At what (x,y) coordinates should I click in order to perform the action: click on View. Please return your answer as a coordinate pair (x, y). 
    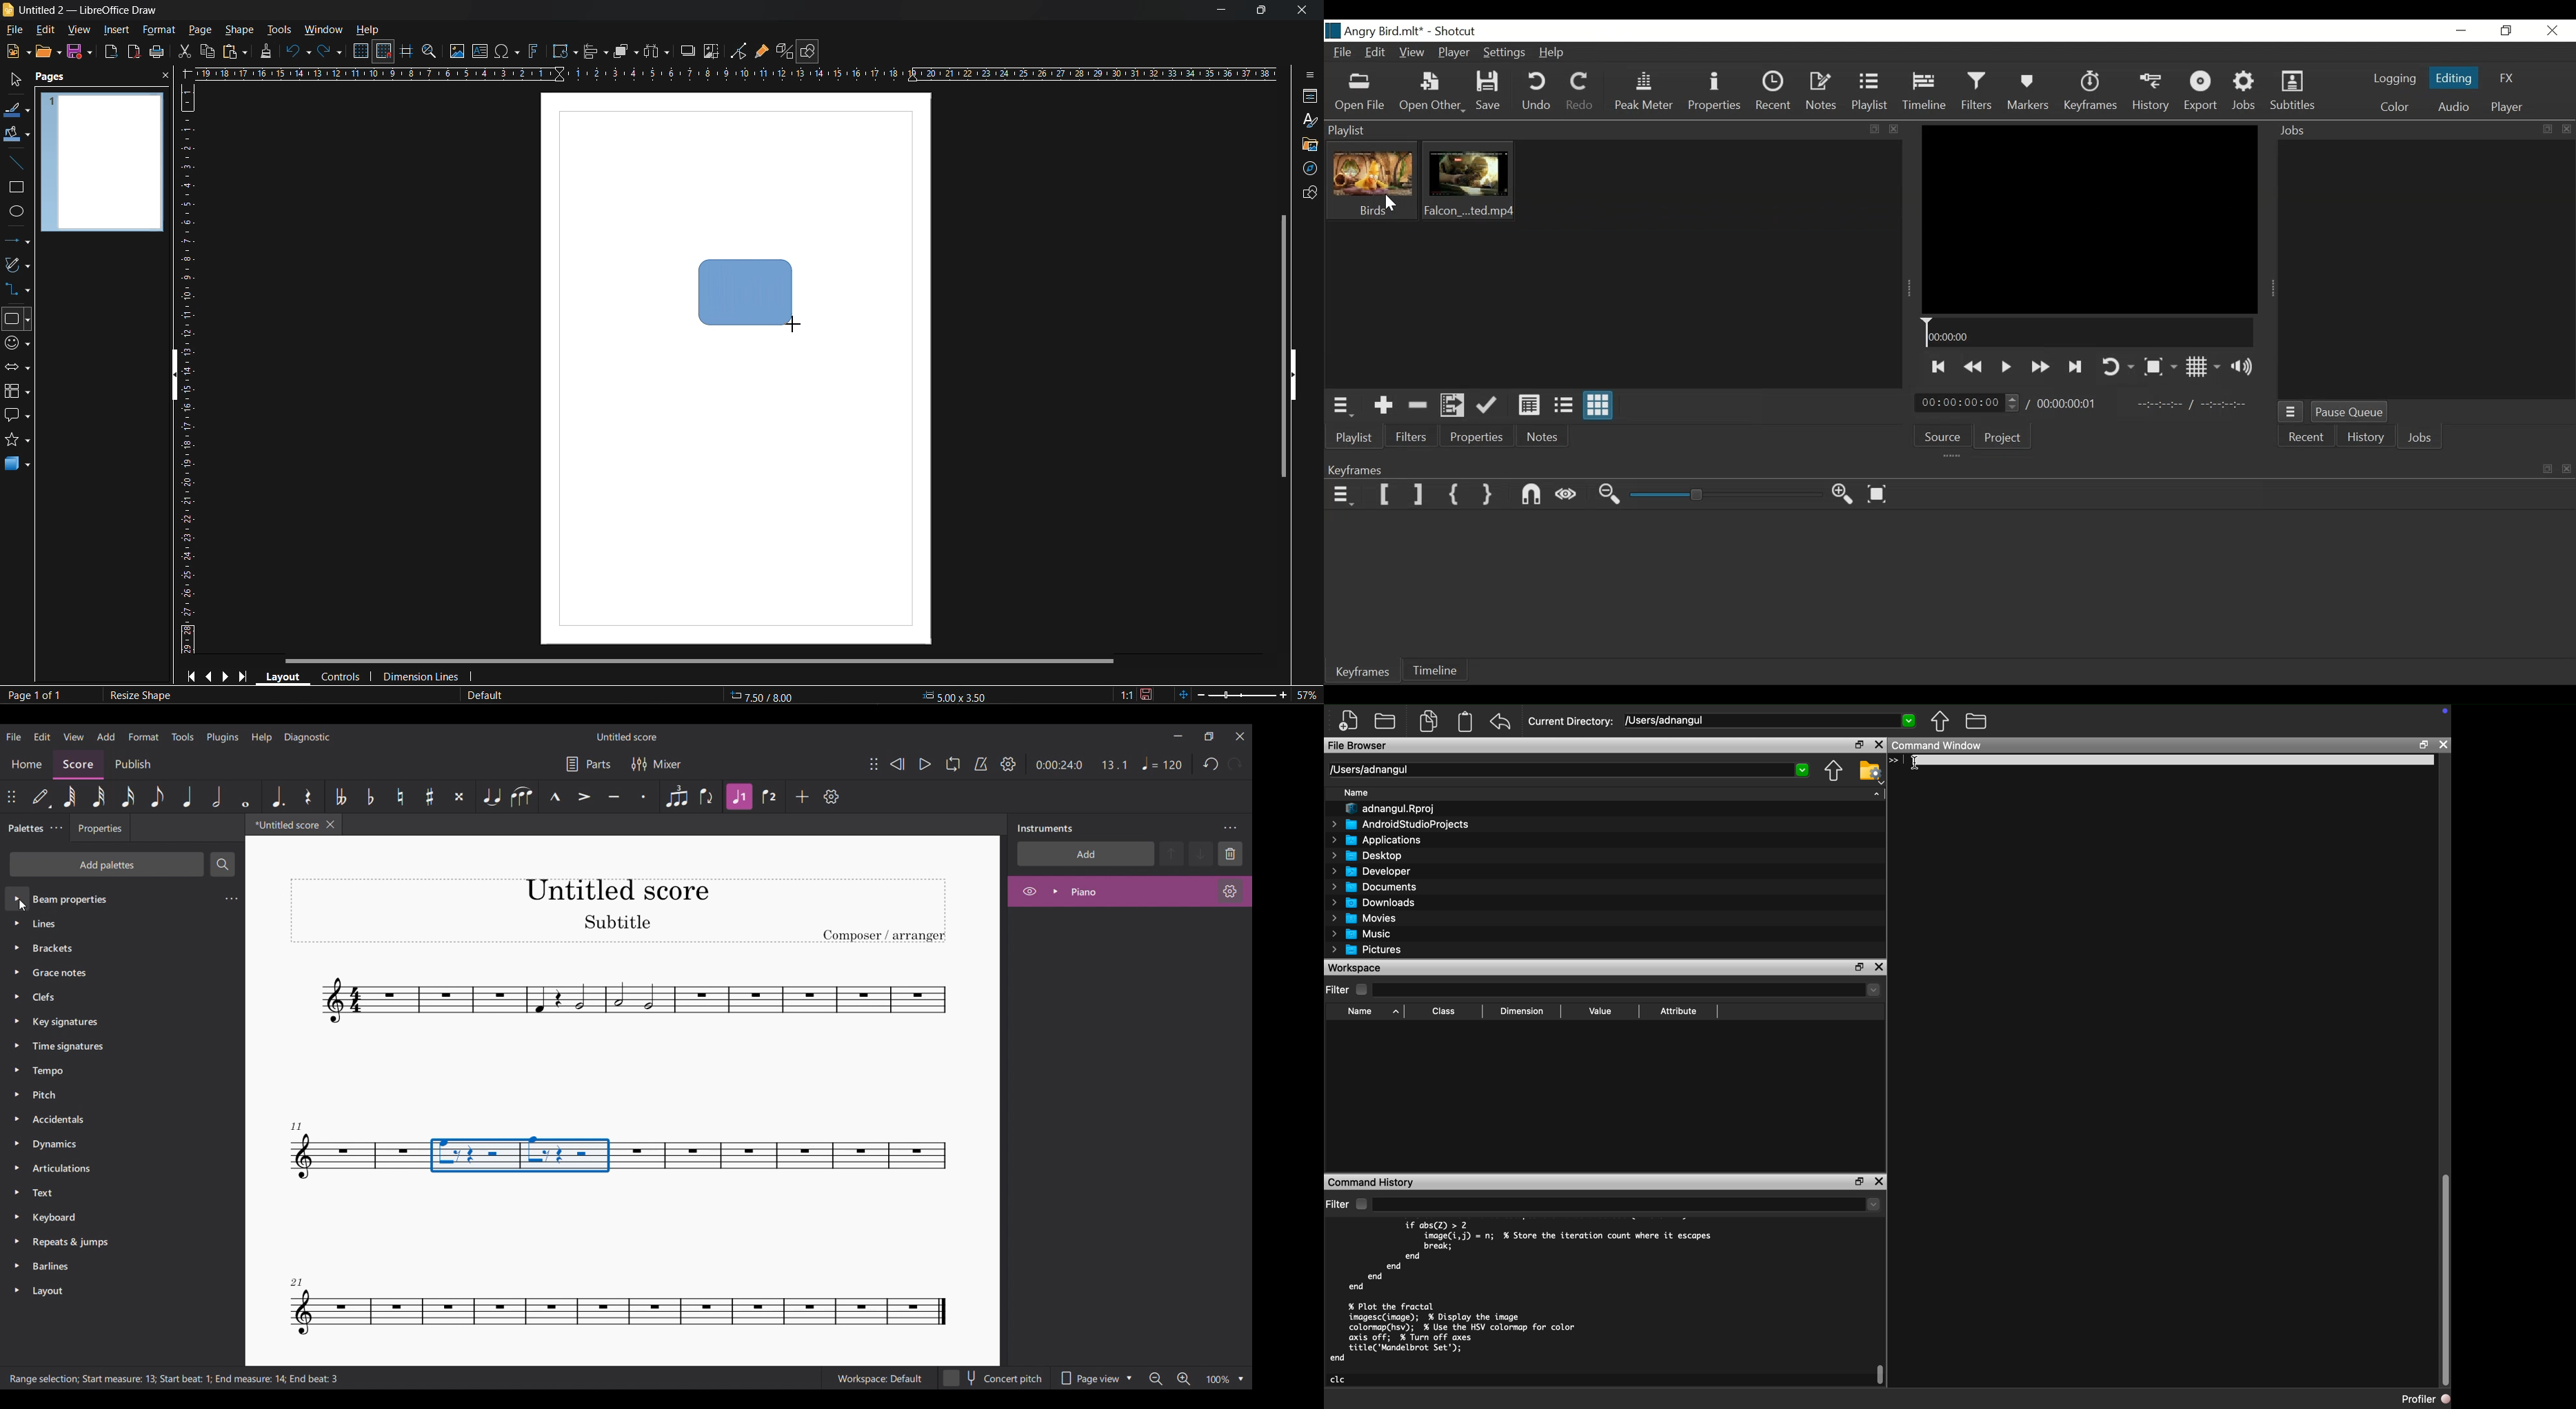
    Looking at the image, I should click on (1413, 52).